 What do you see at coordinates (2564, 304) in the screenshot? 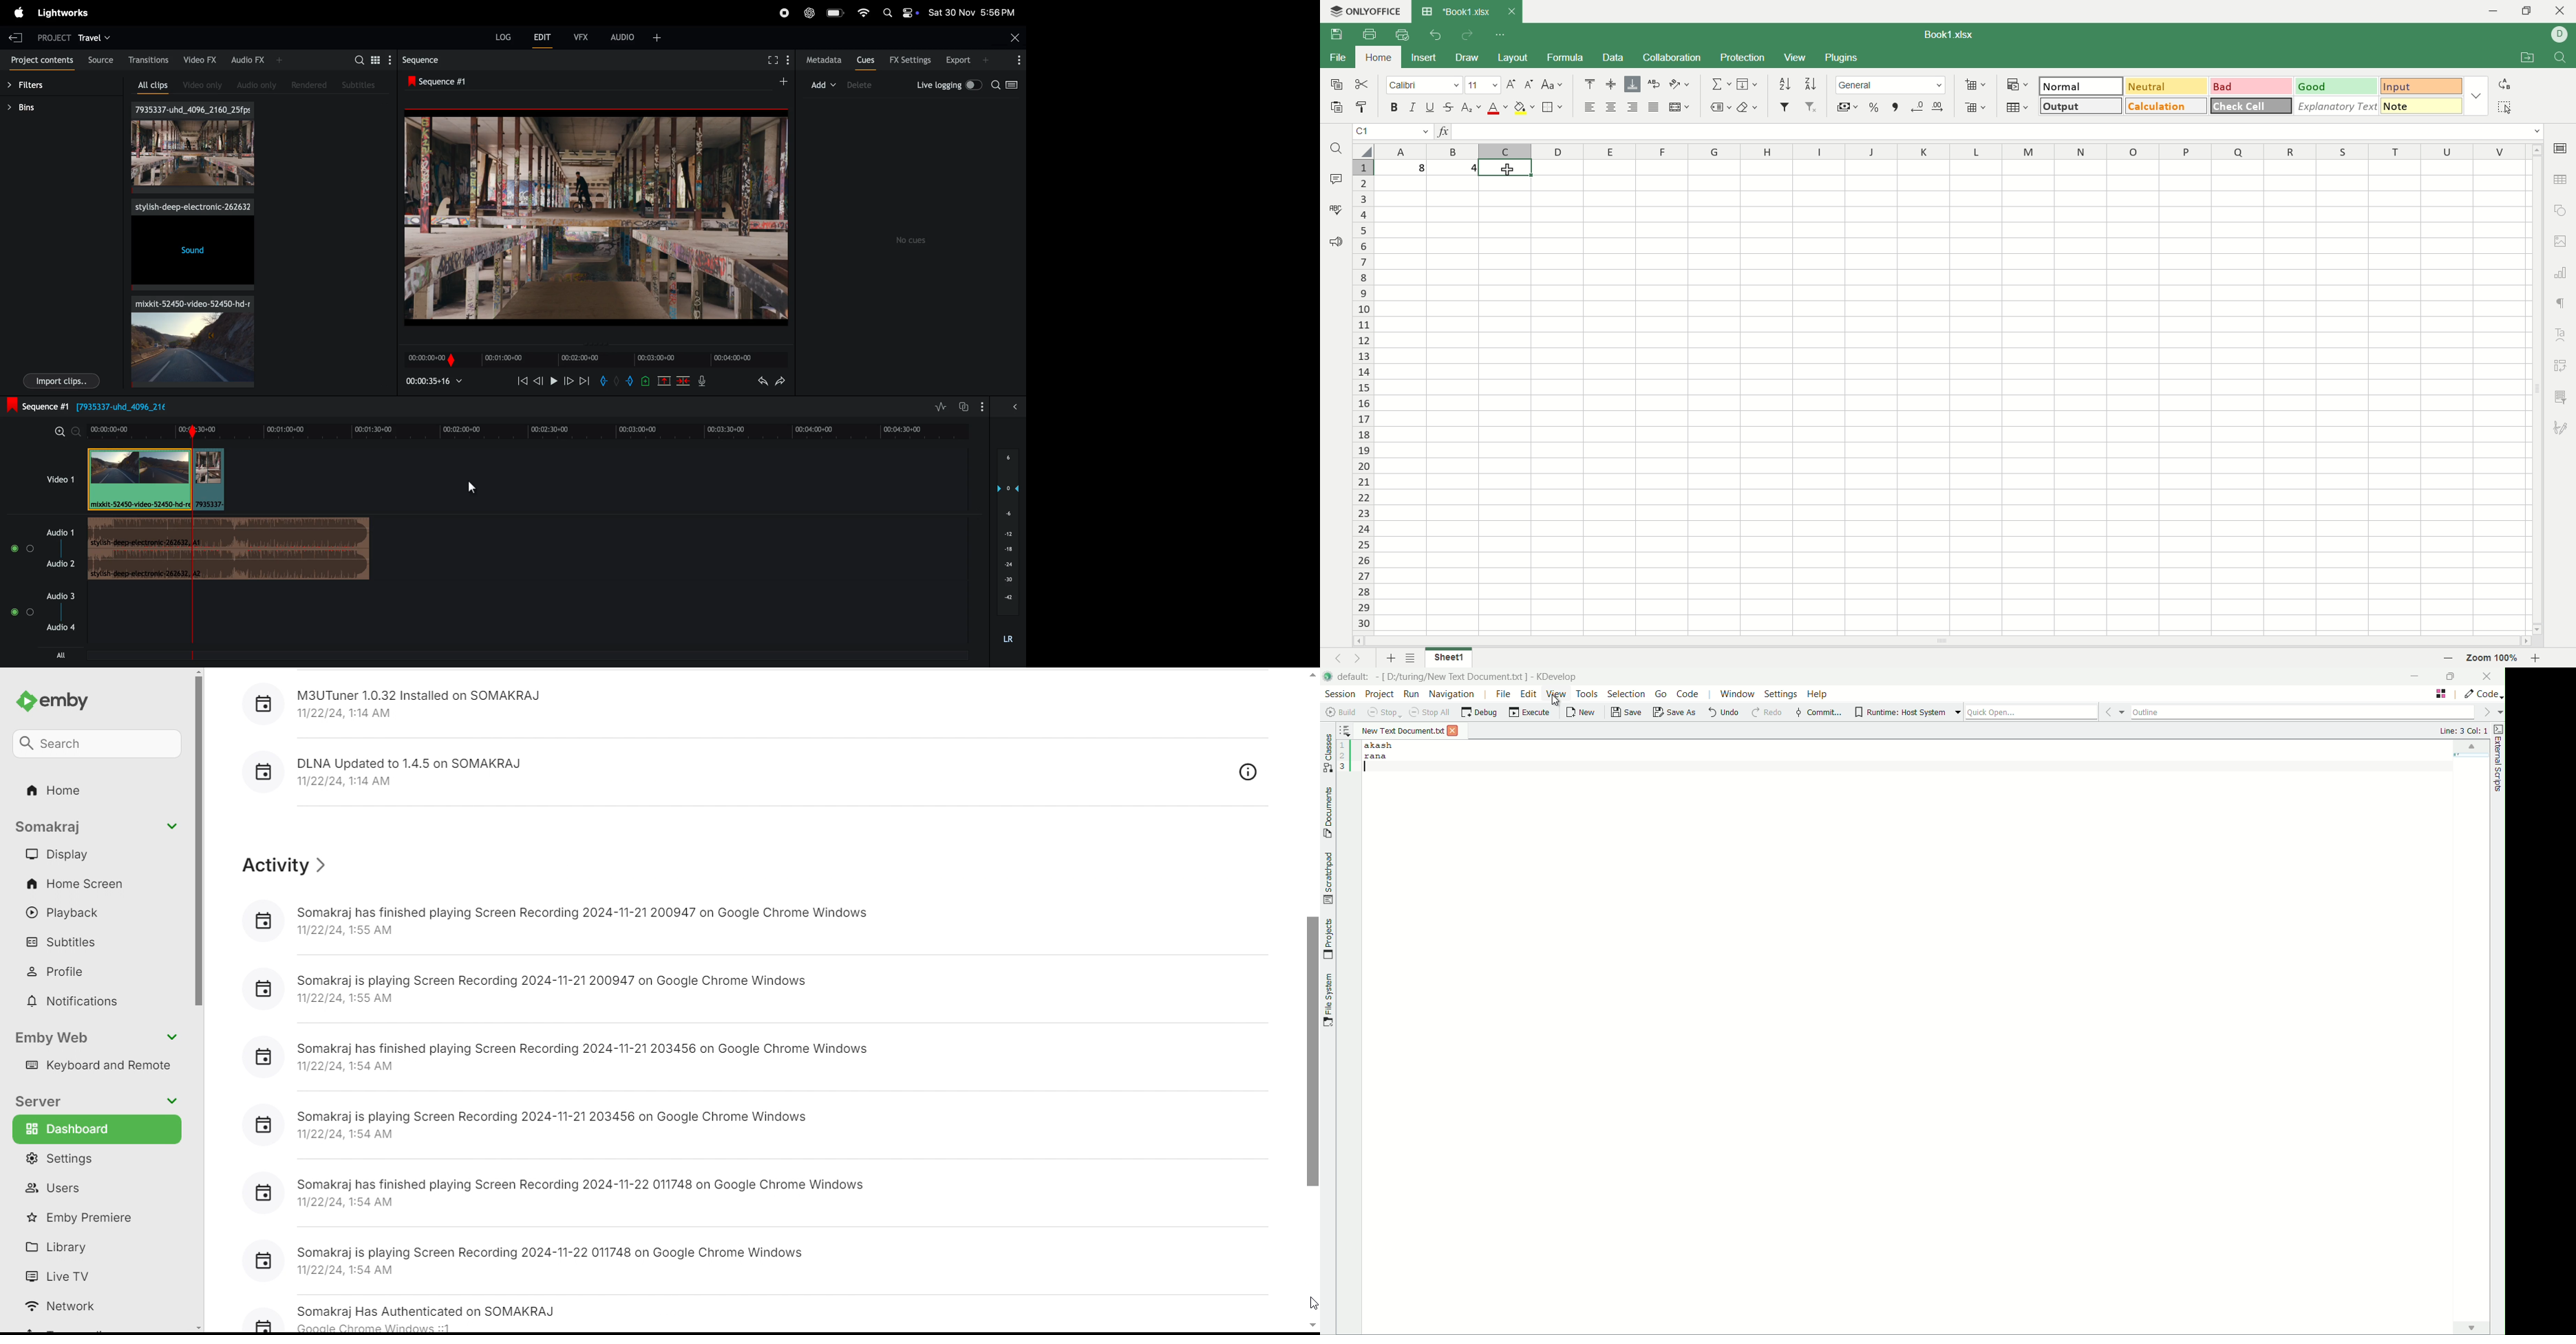
I see `paragraph settings` at bounding box center [2564, 304].